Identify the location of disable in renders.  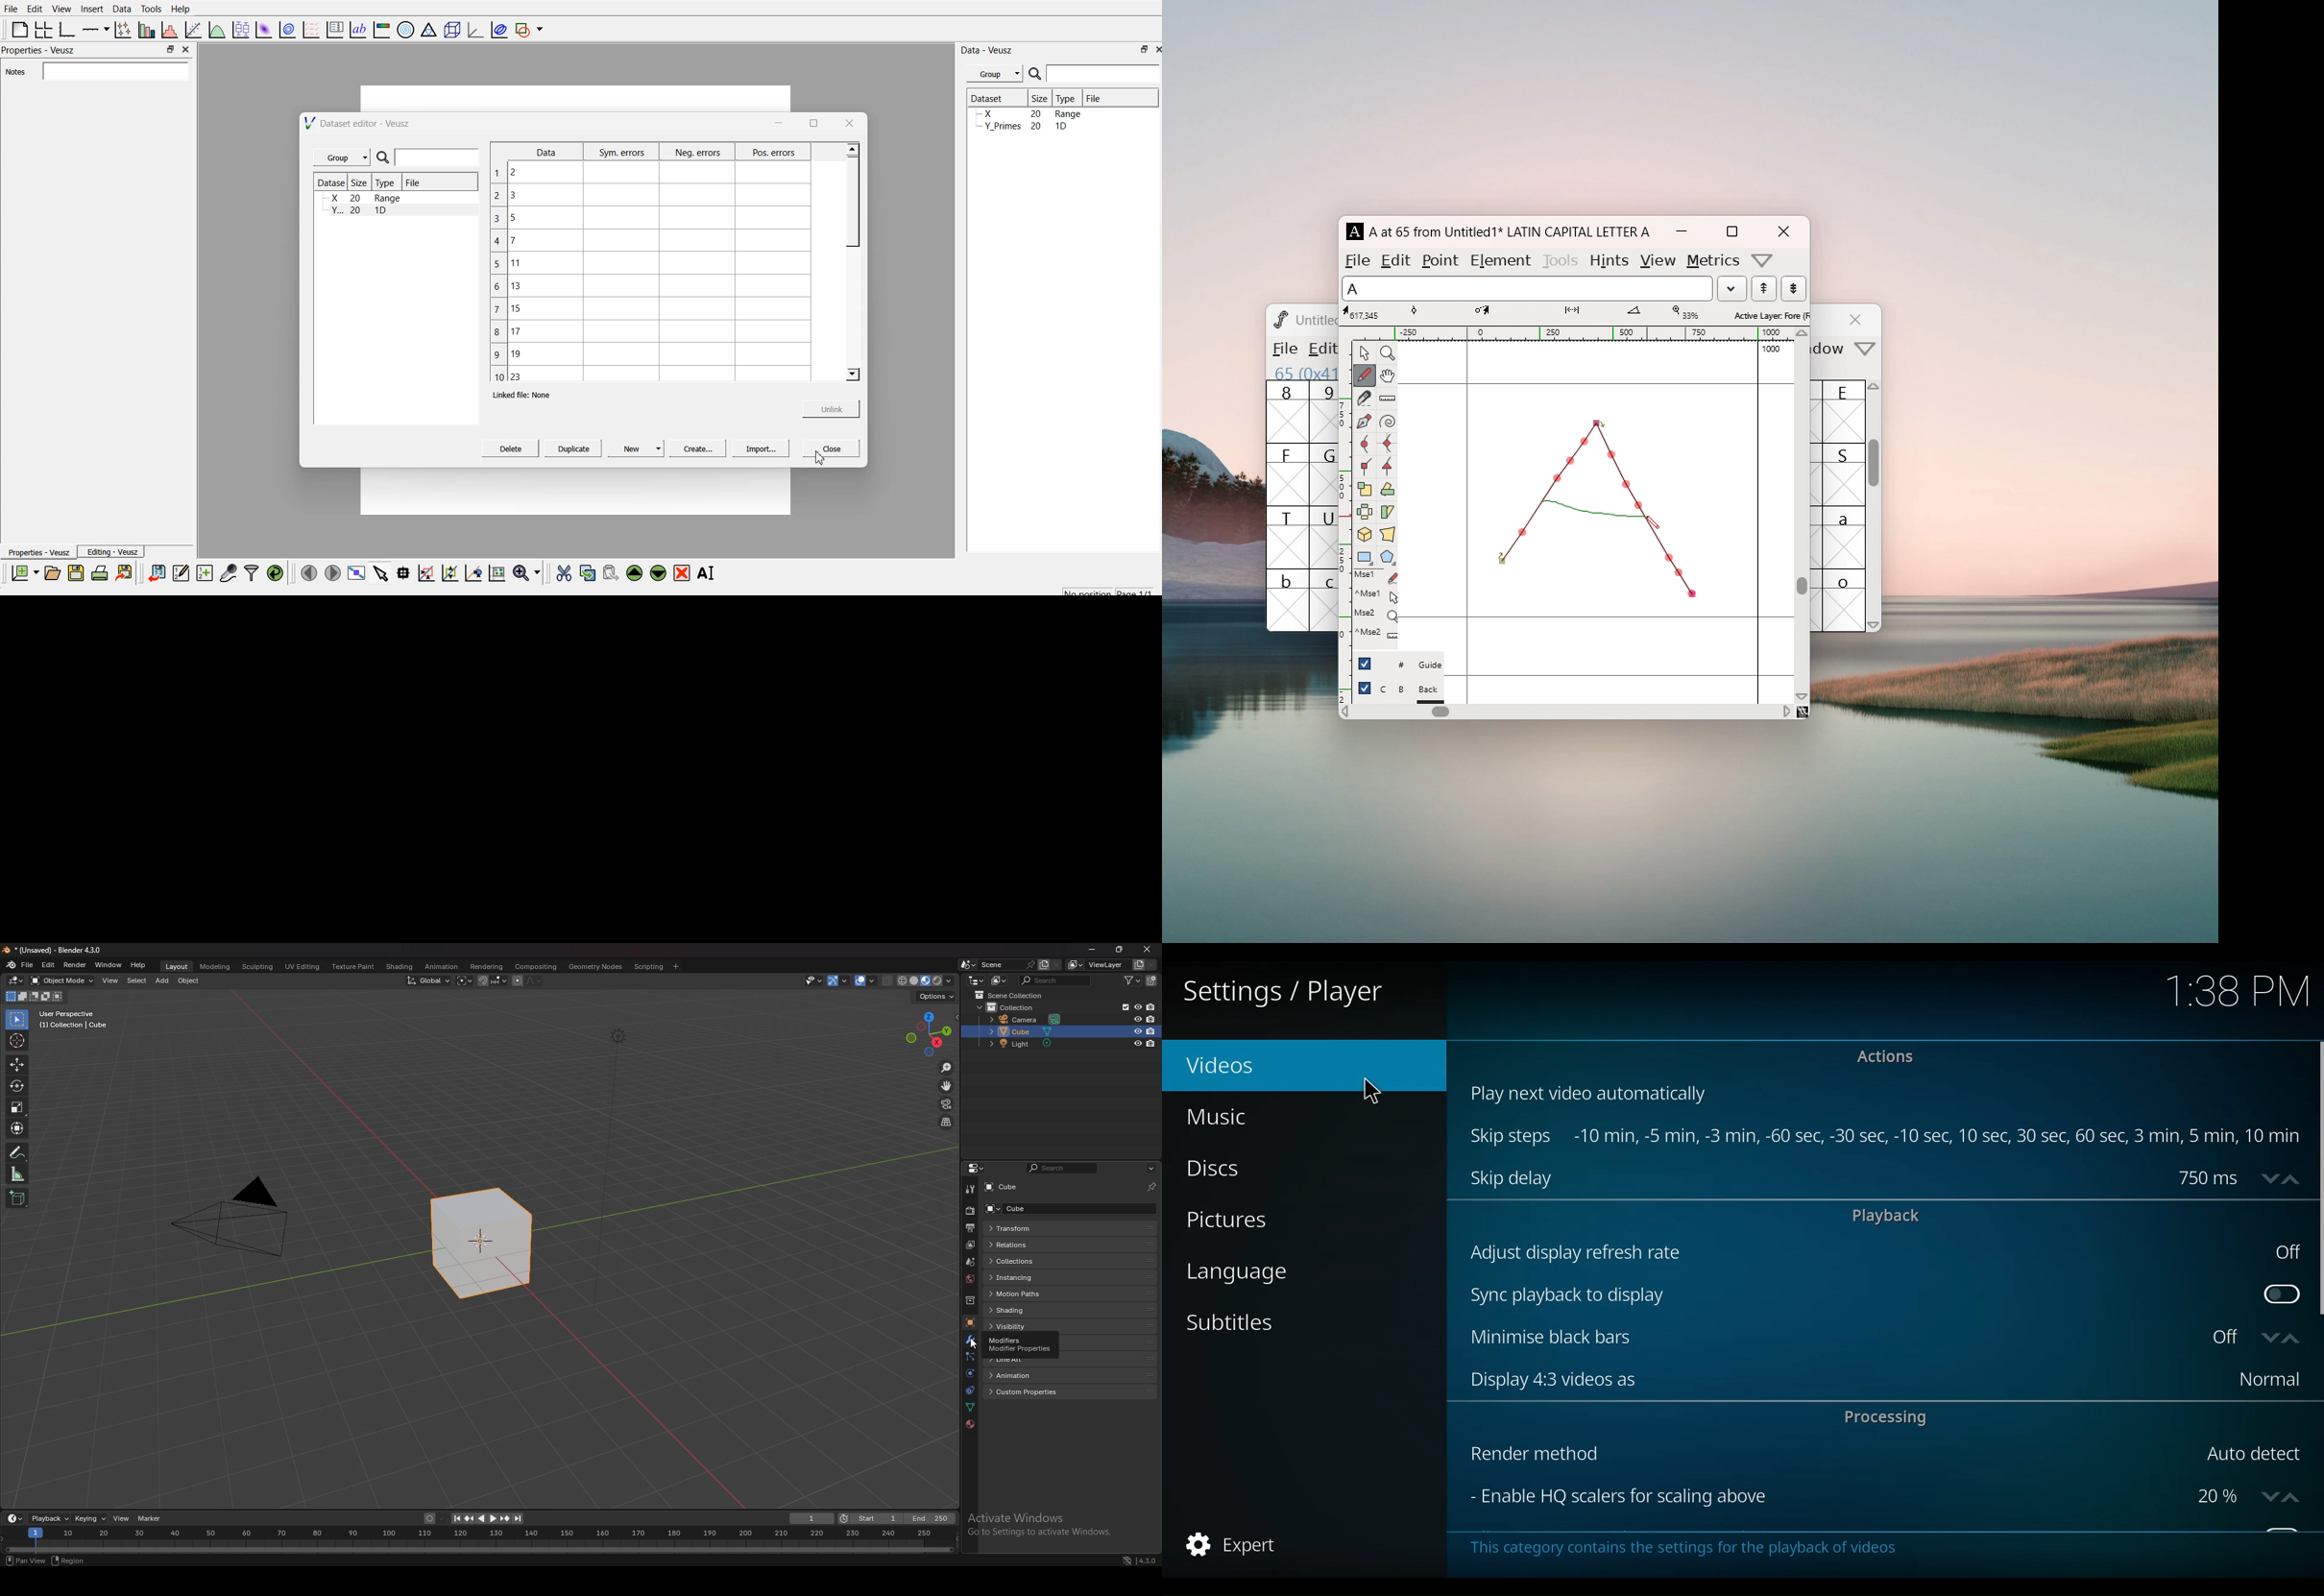
(1152, 1043).